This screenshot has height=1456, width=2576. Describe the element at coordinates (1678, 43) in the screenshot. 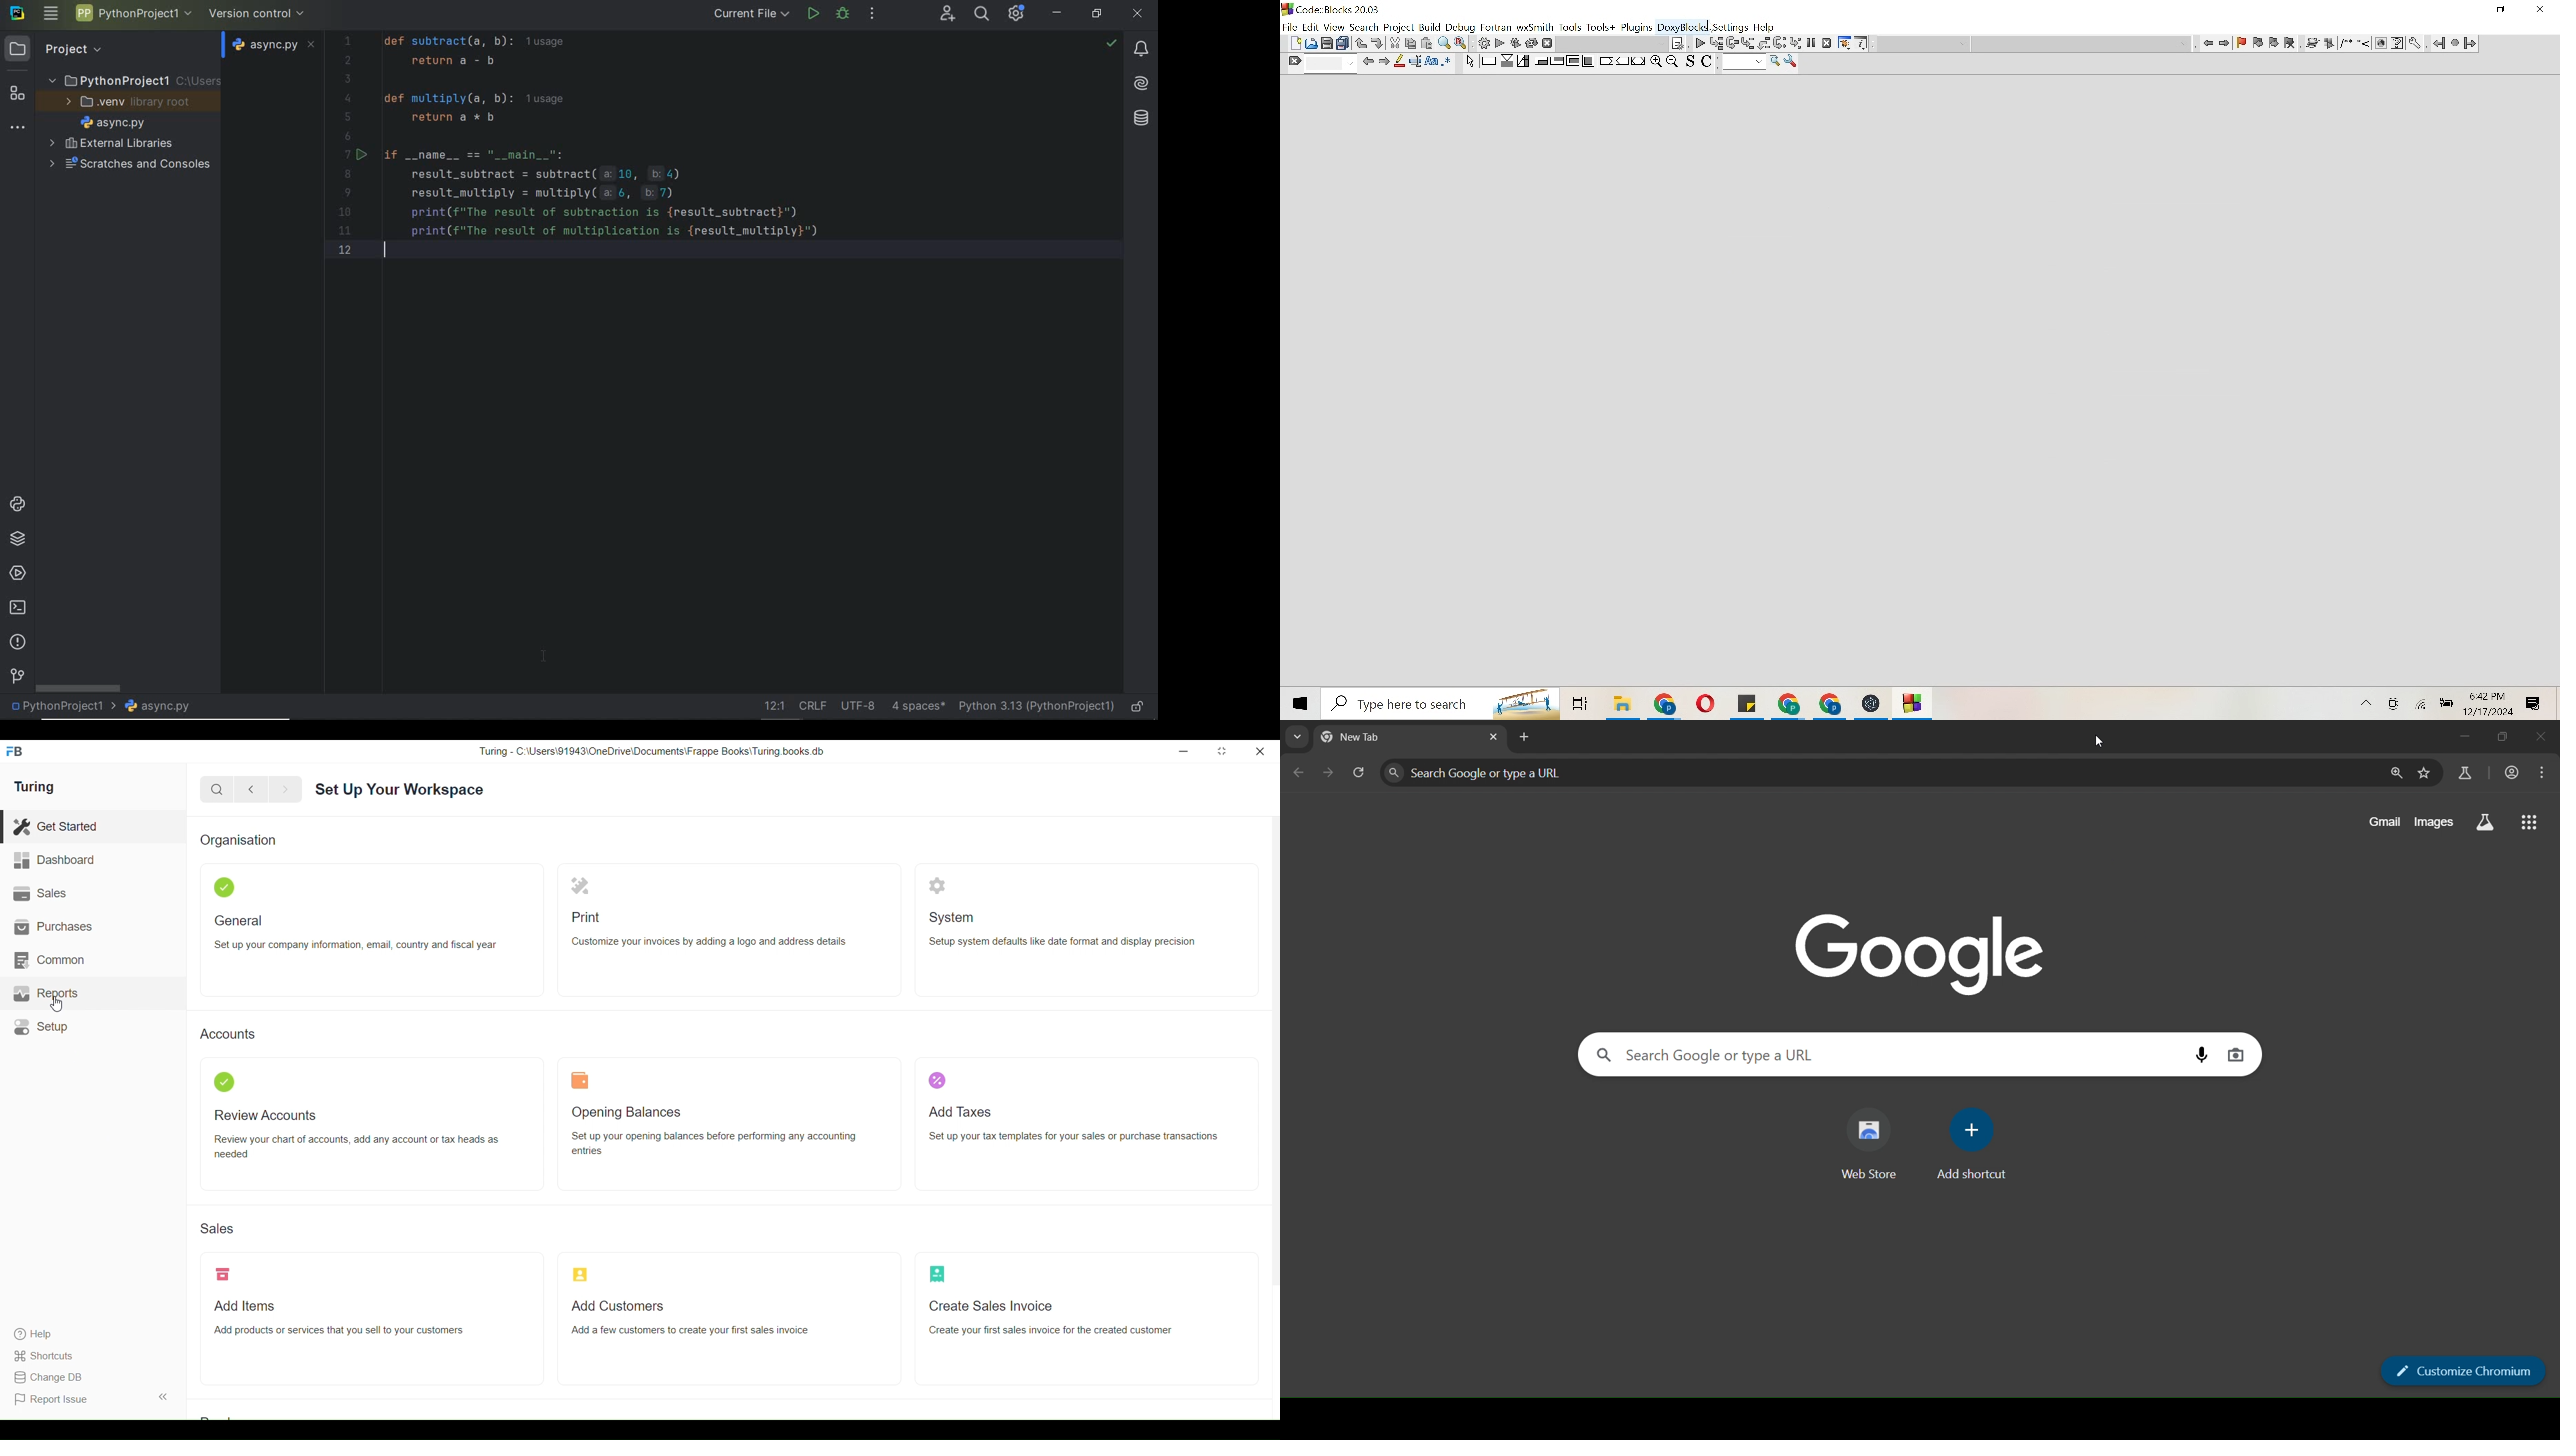

I see `Note` at that location.